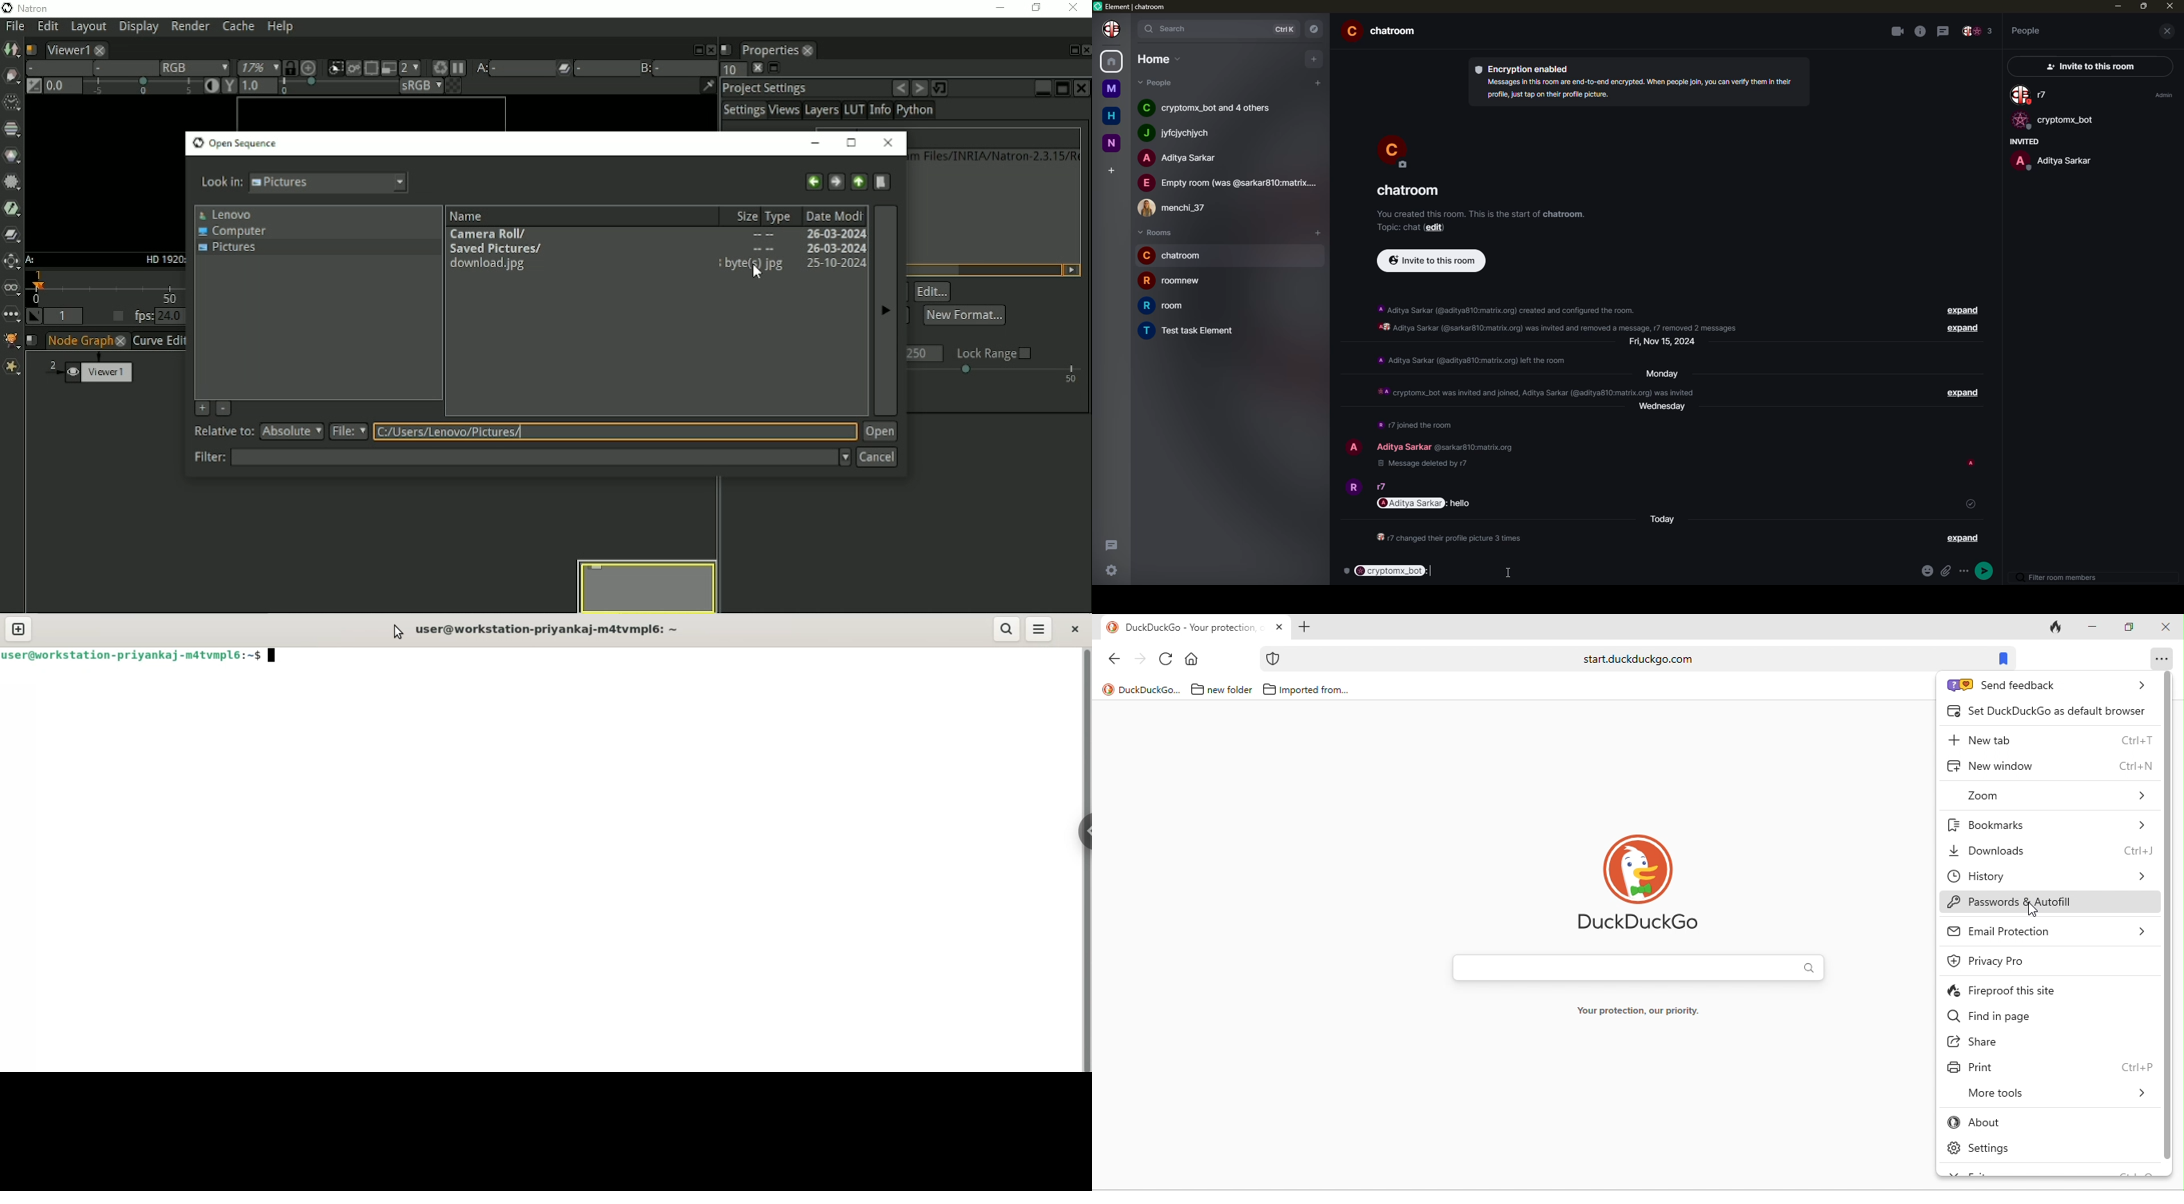  I want to click on attach, so click(1949, 573).